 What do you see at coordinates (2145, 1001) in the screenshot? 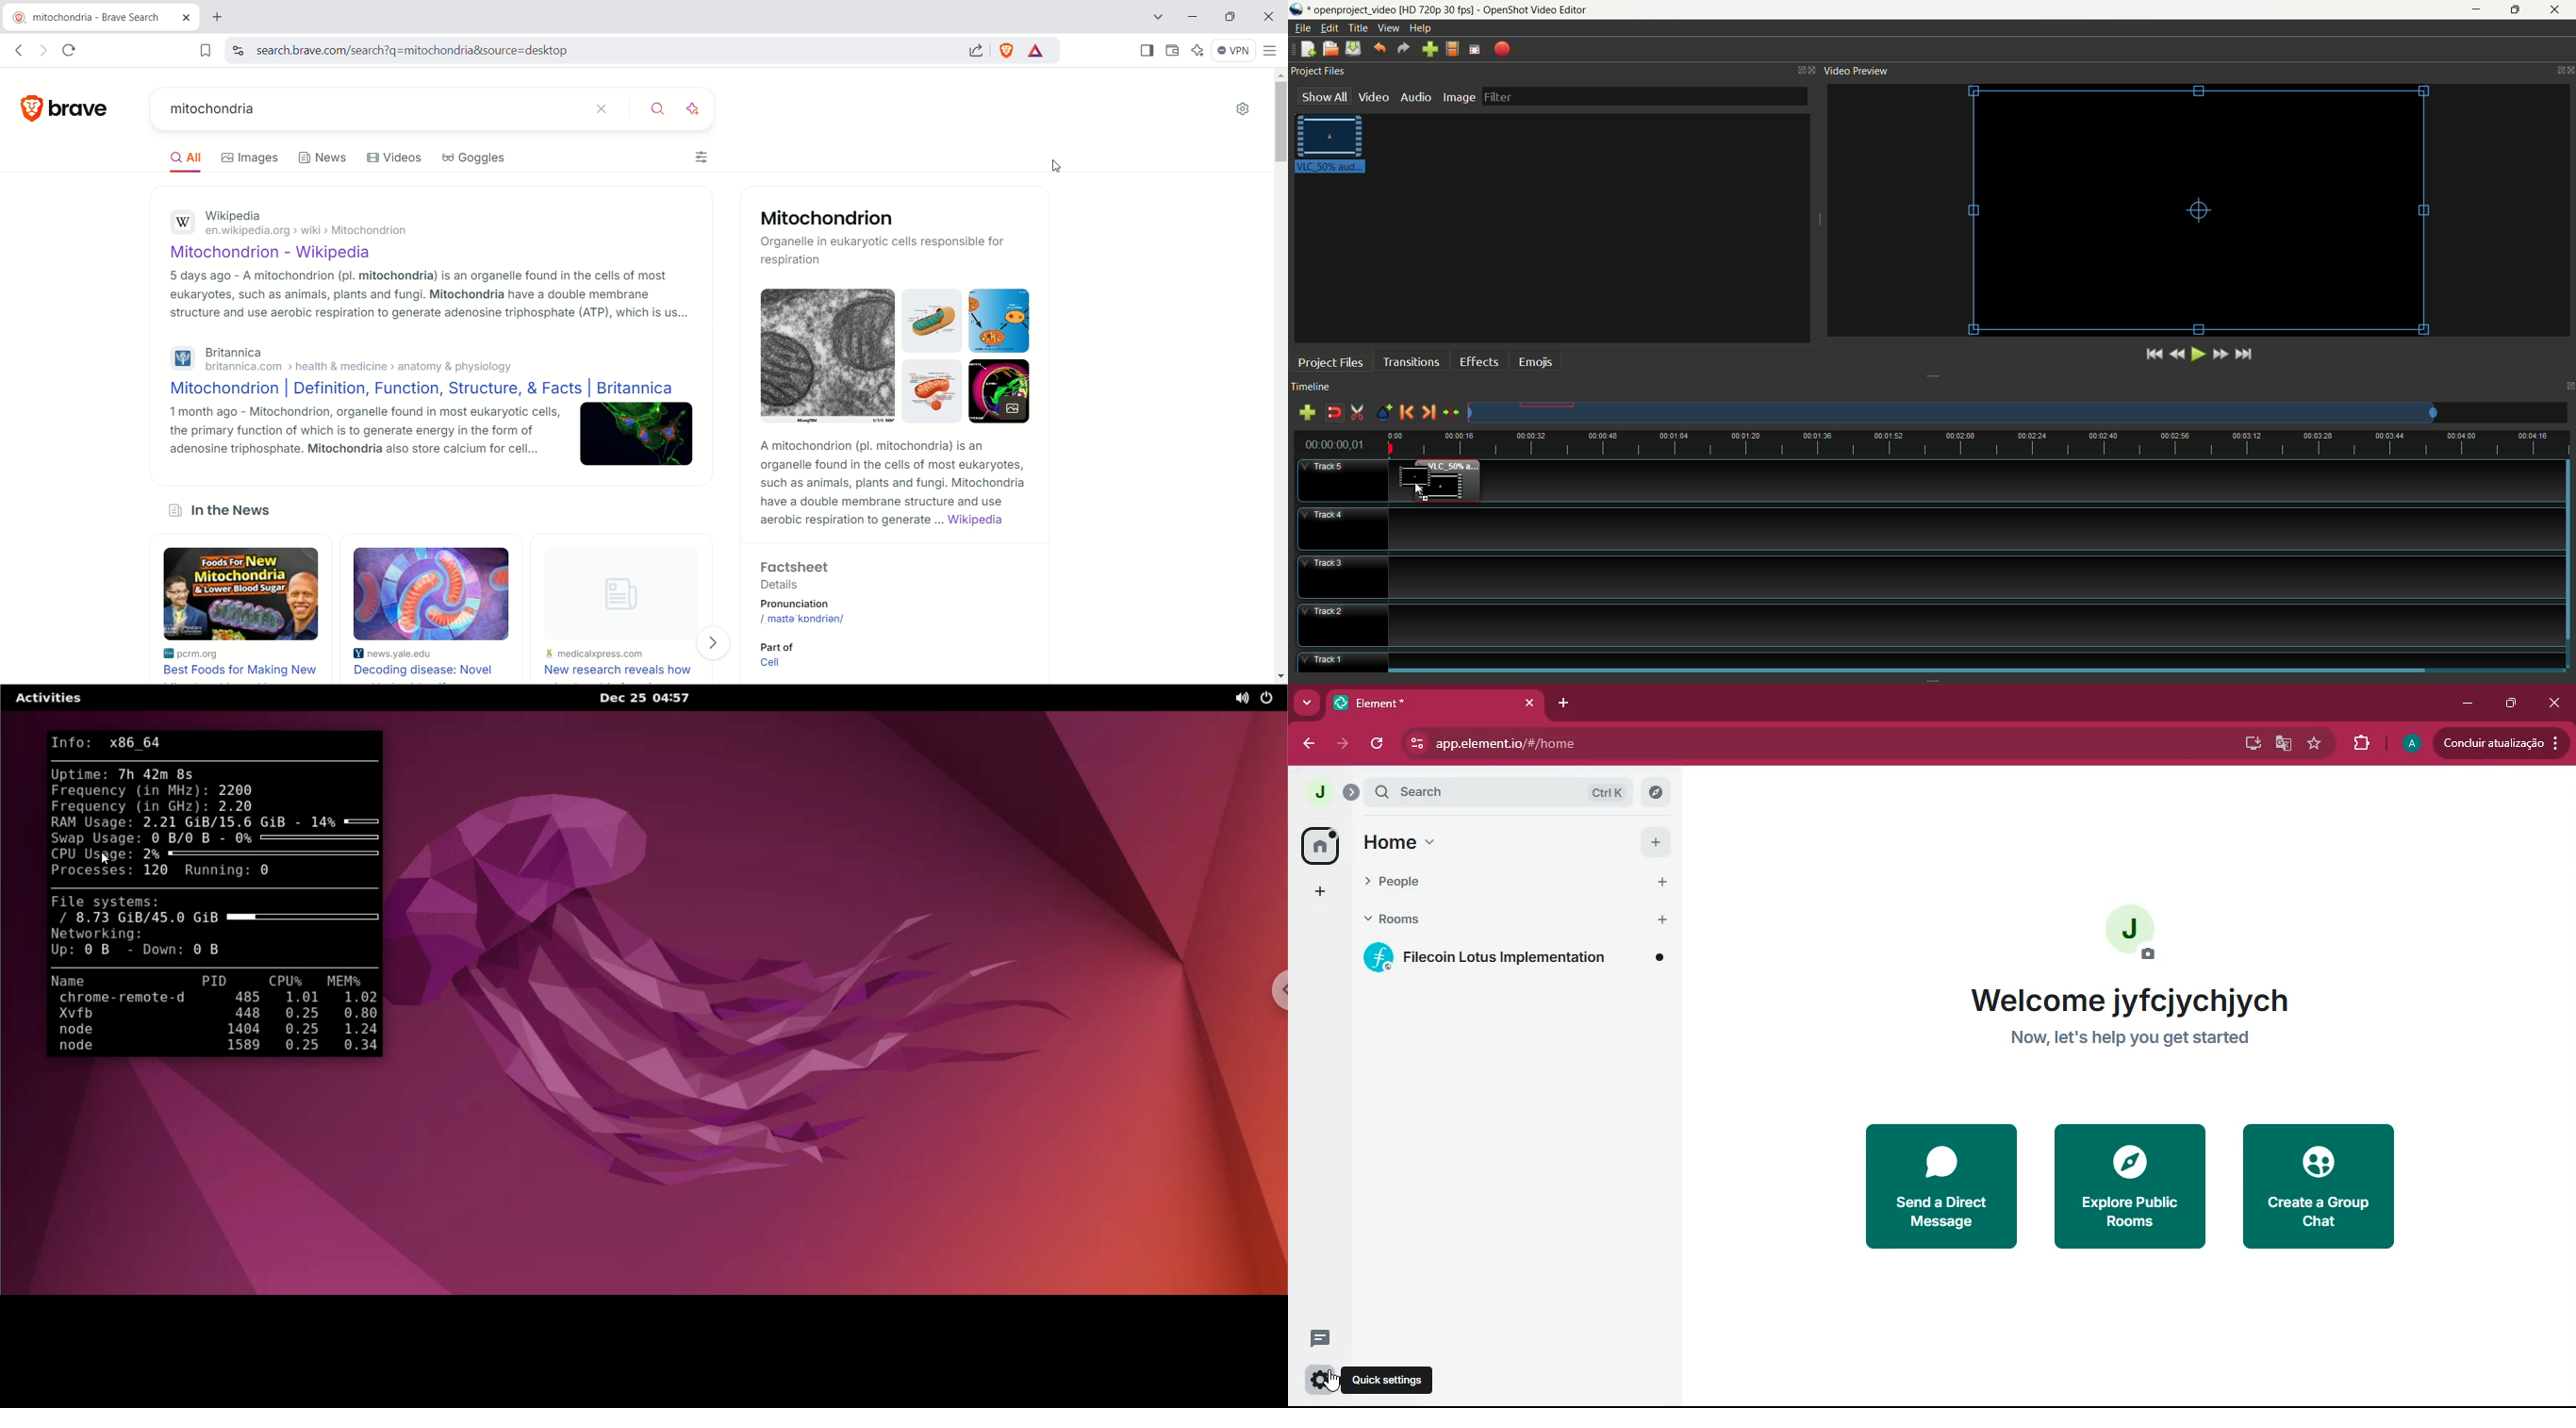
I see `welcome jyfcjychjych` at bounding box center [2145, 1001].